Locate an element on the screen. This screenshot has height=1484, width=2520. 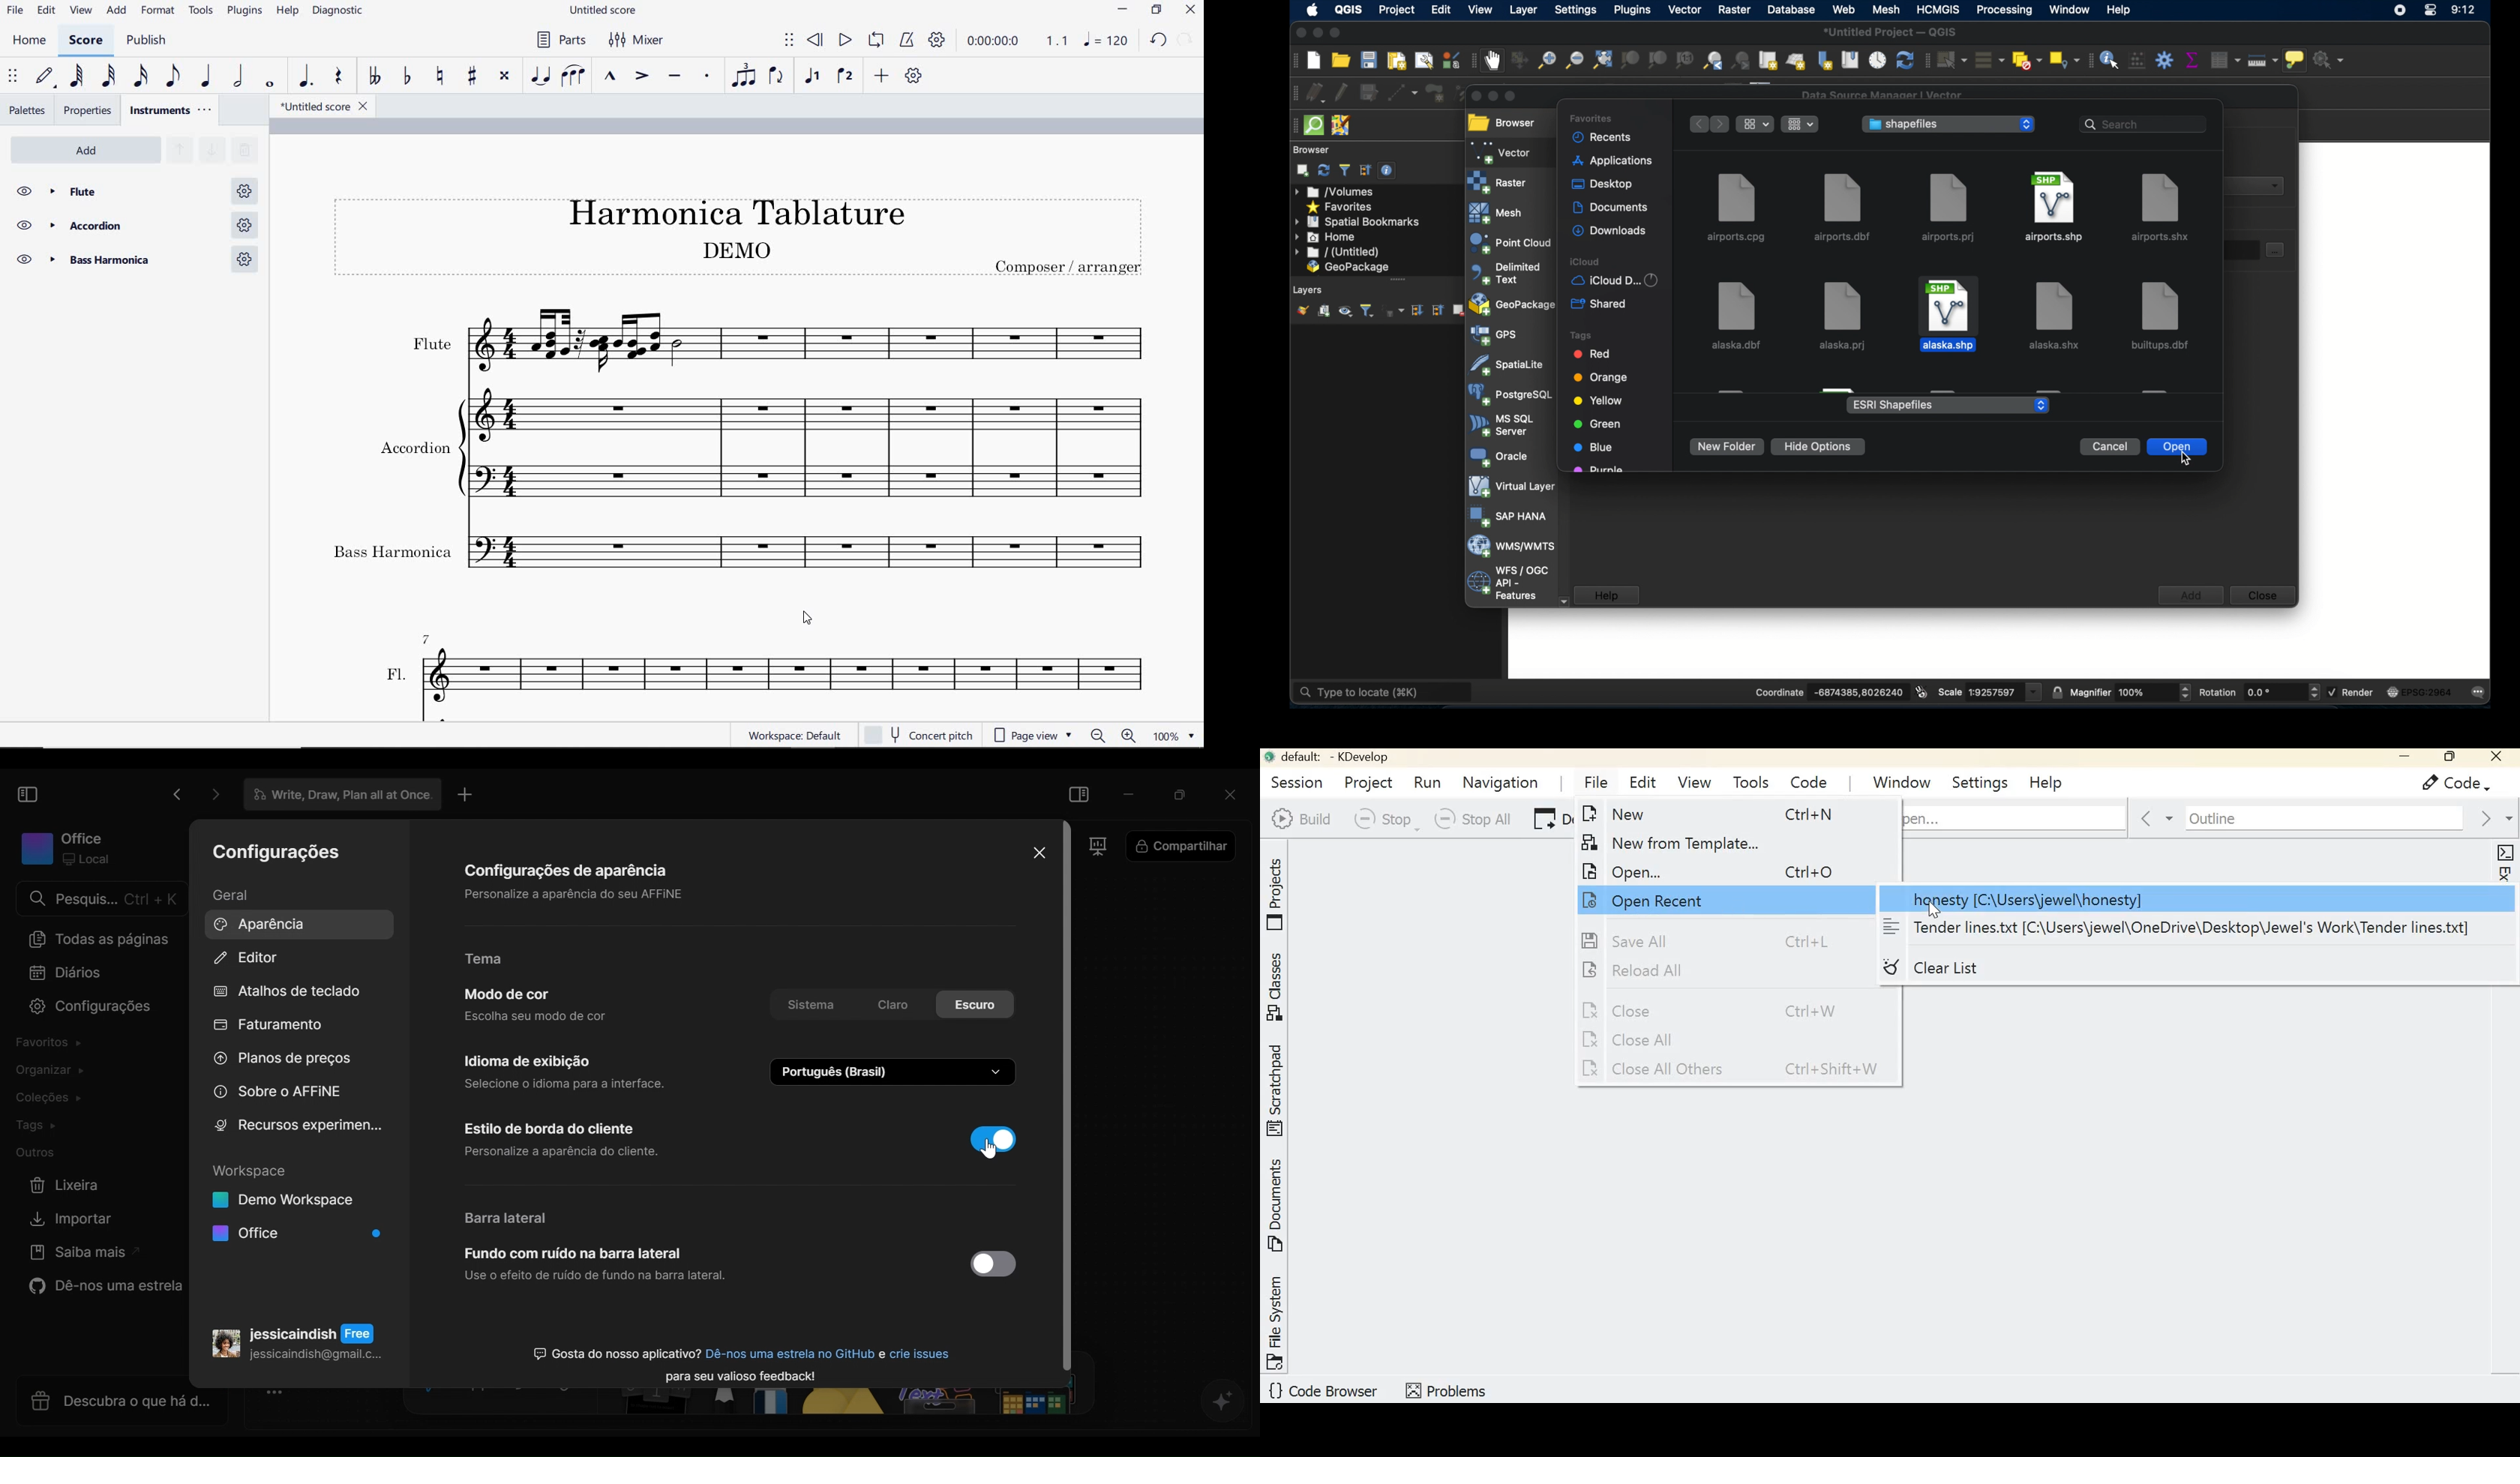
obscured file is located at coordinates (1838, 390).